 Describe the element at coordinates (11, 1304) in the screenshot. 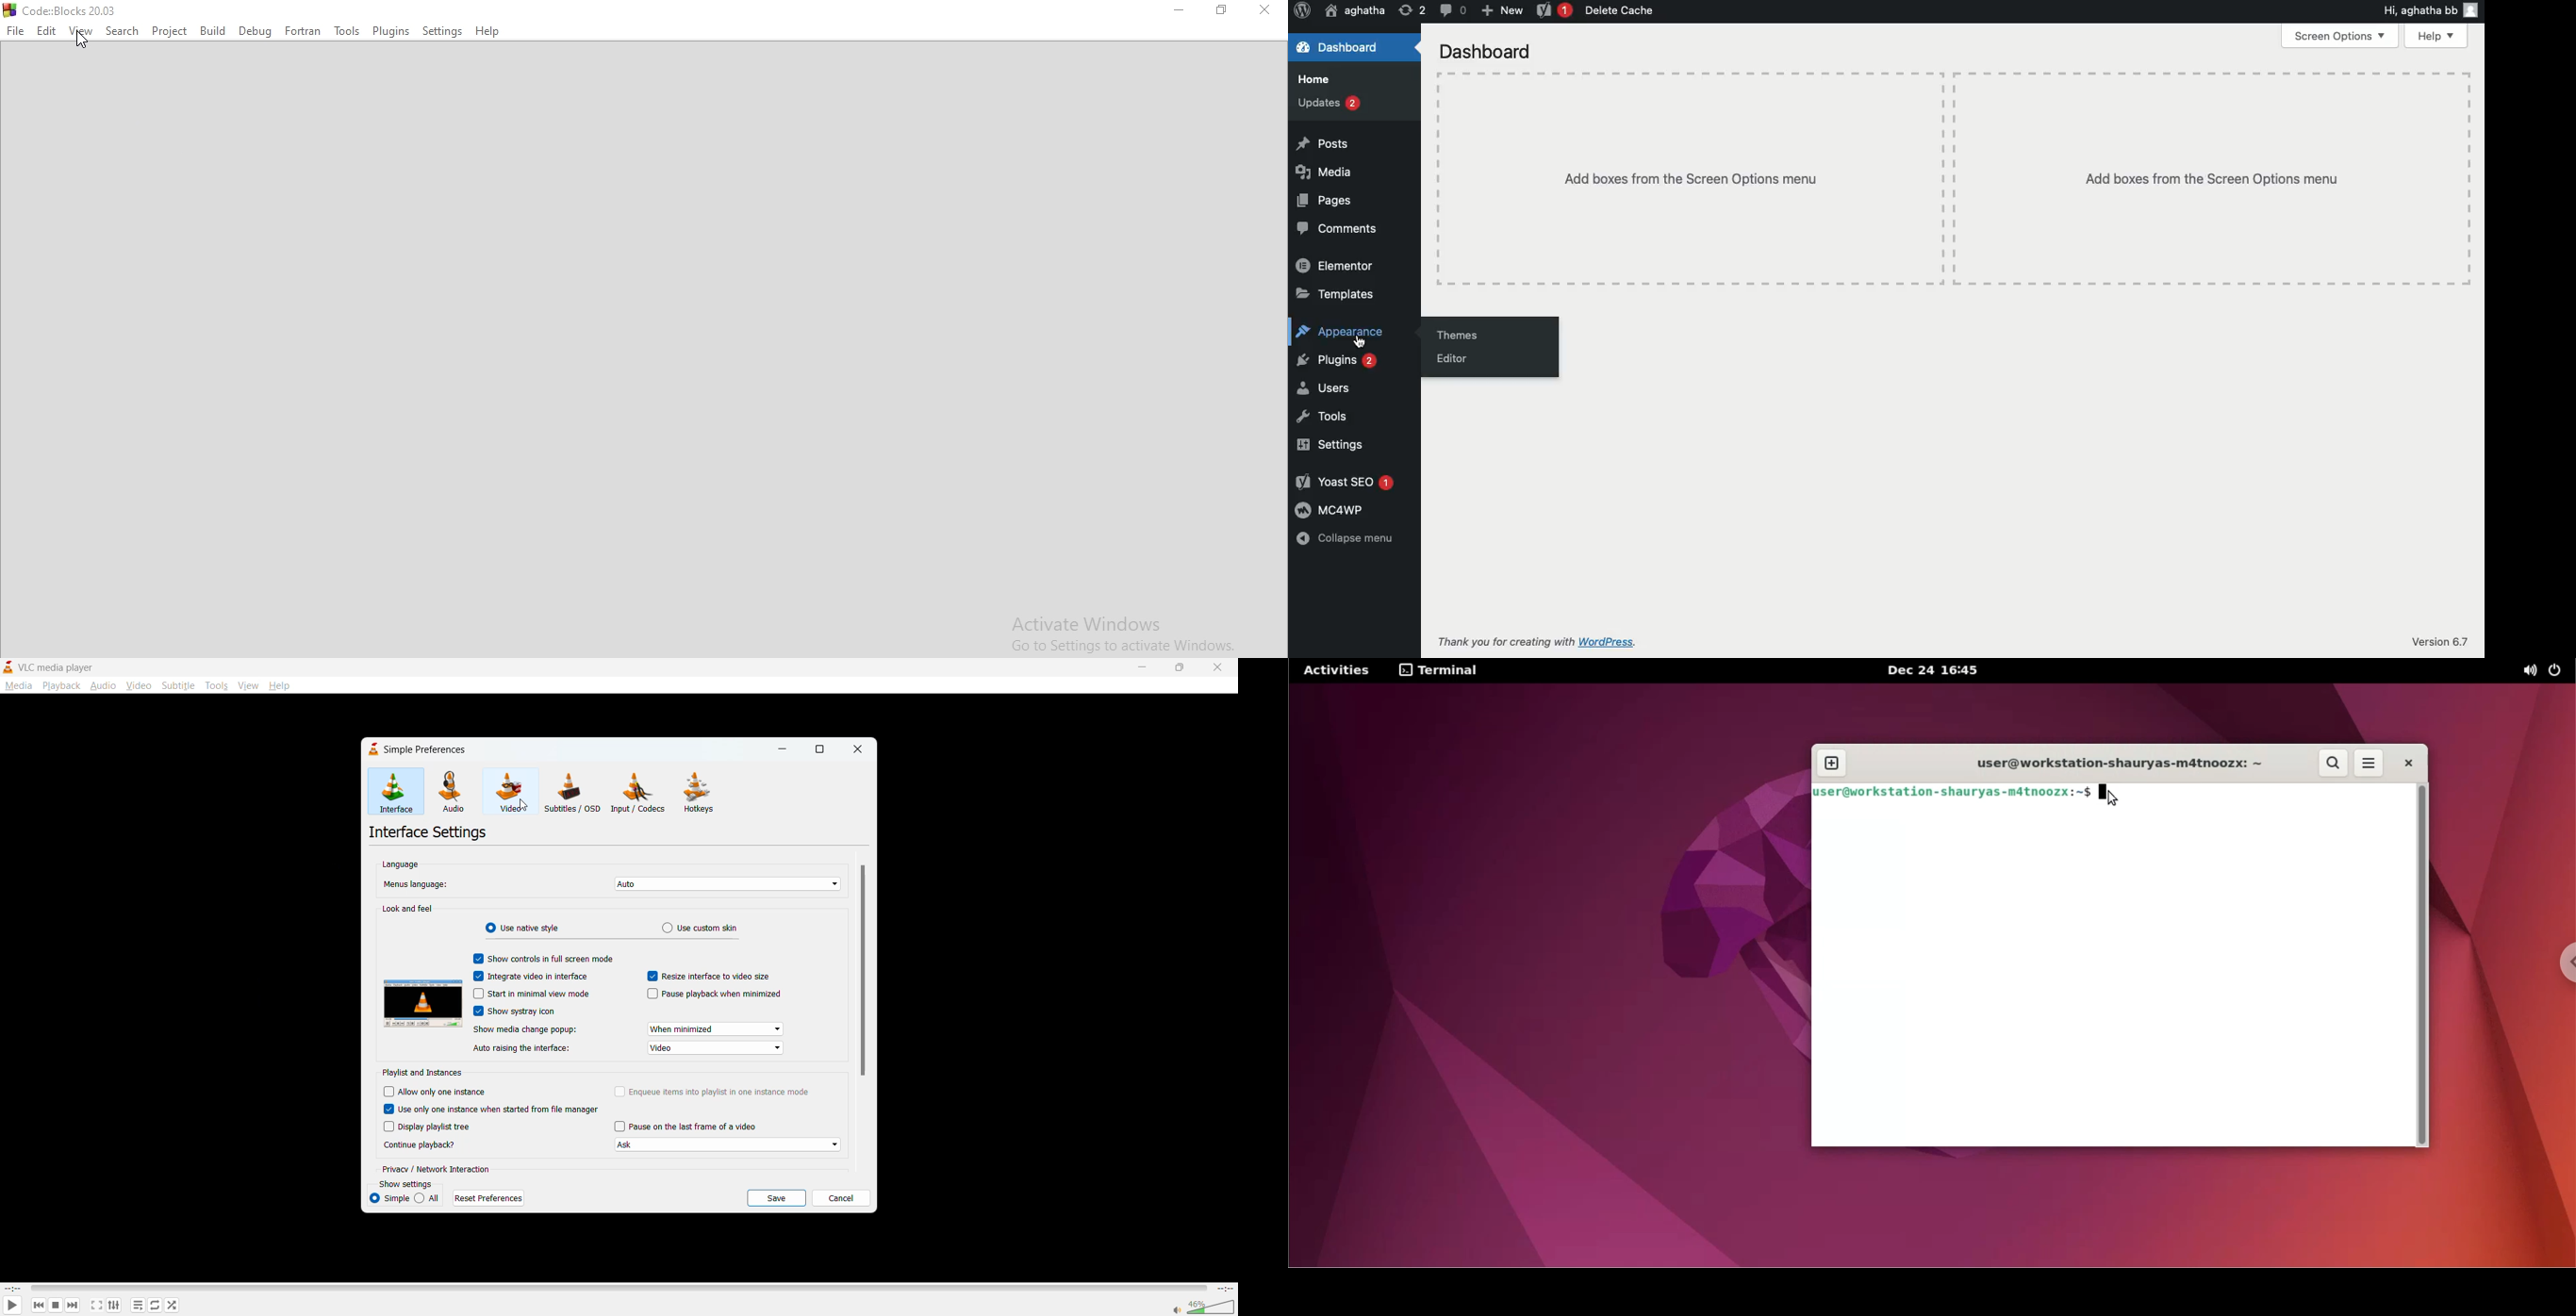

I see `play` at that location.